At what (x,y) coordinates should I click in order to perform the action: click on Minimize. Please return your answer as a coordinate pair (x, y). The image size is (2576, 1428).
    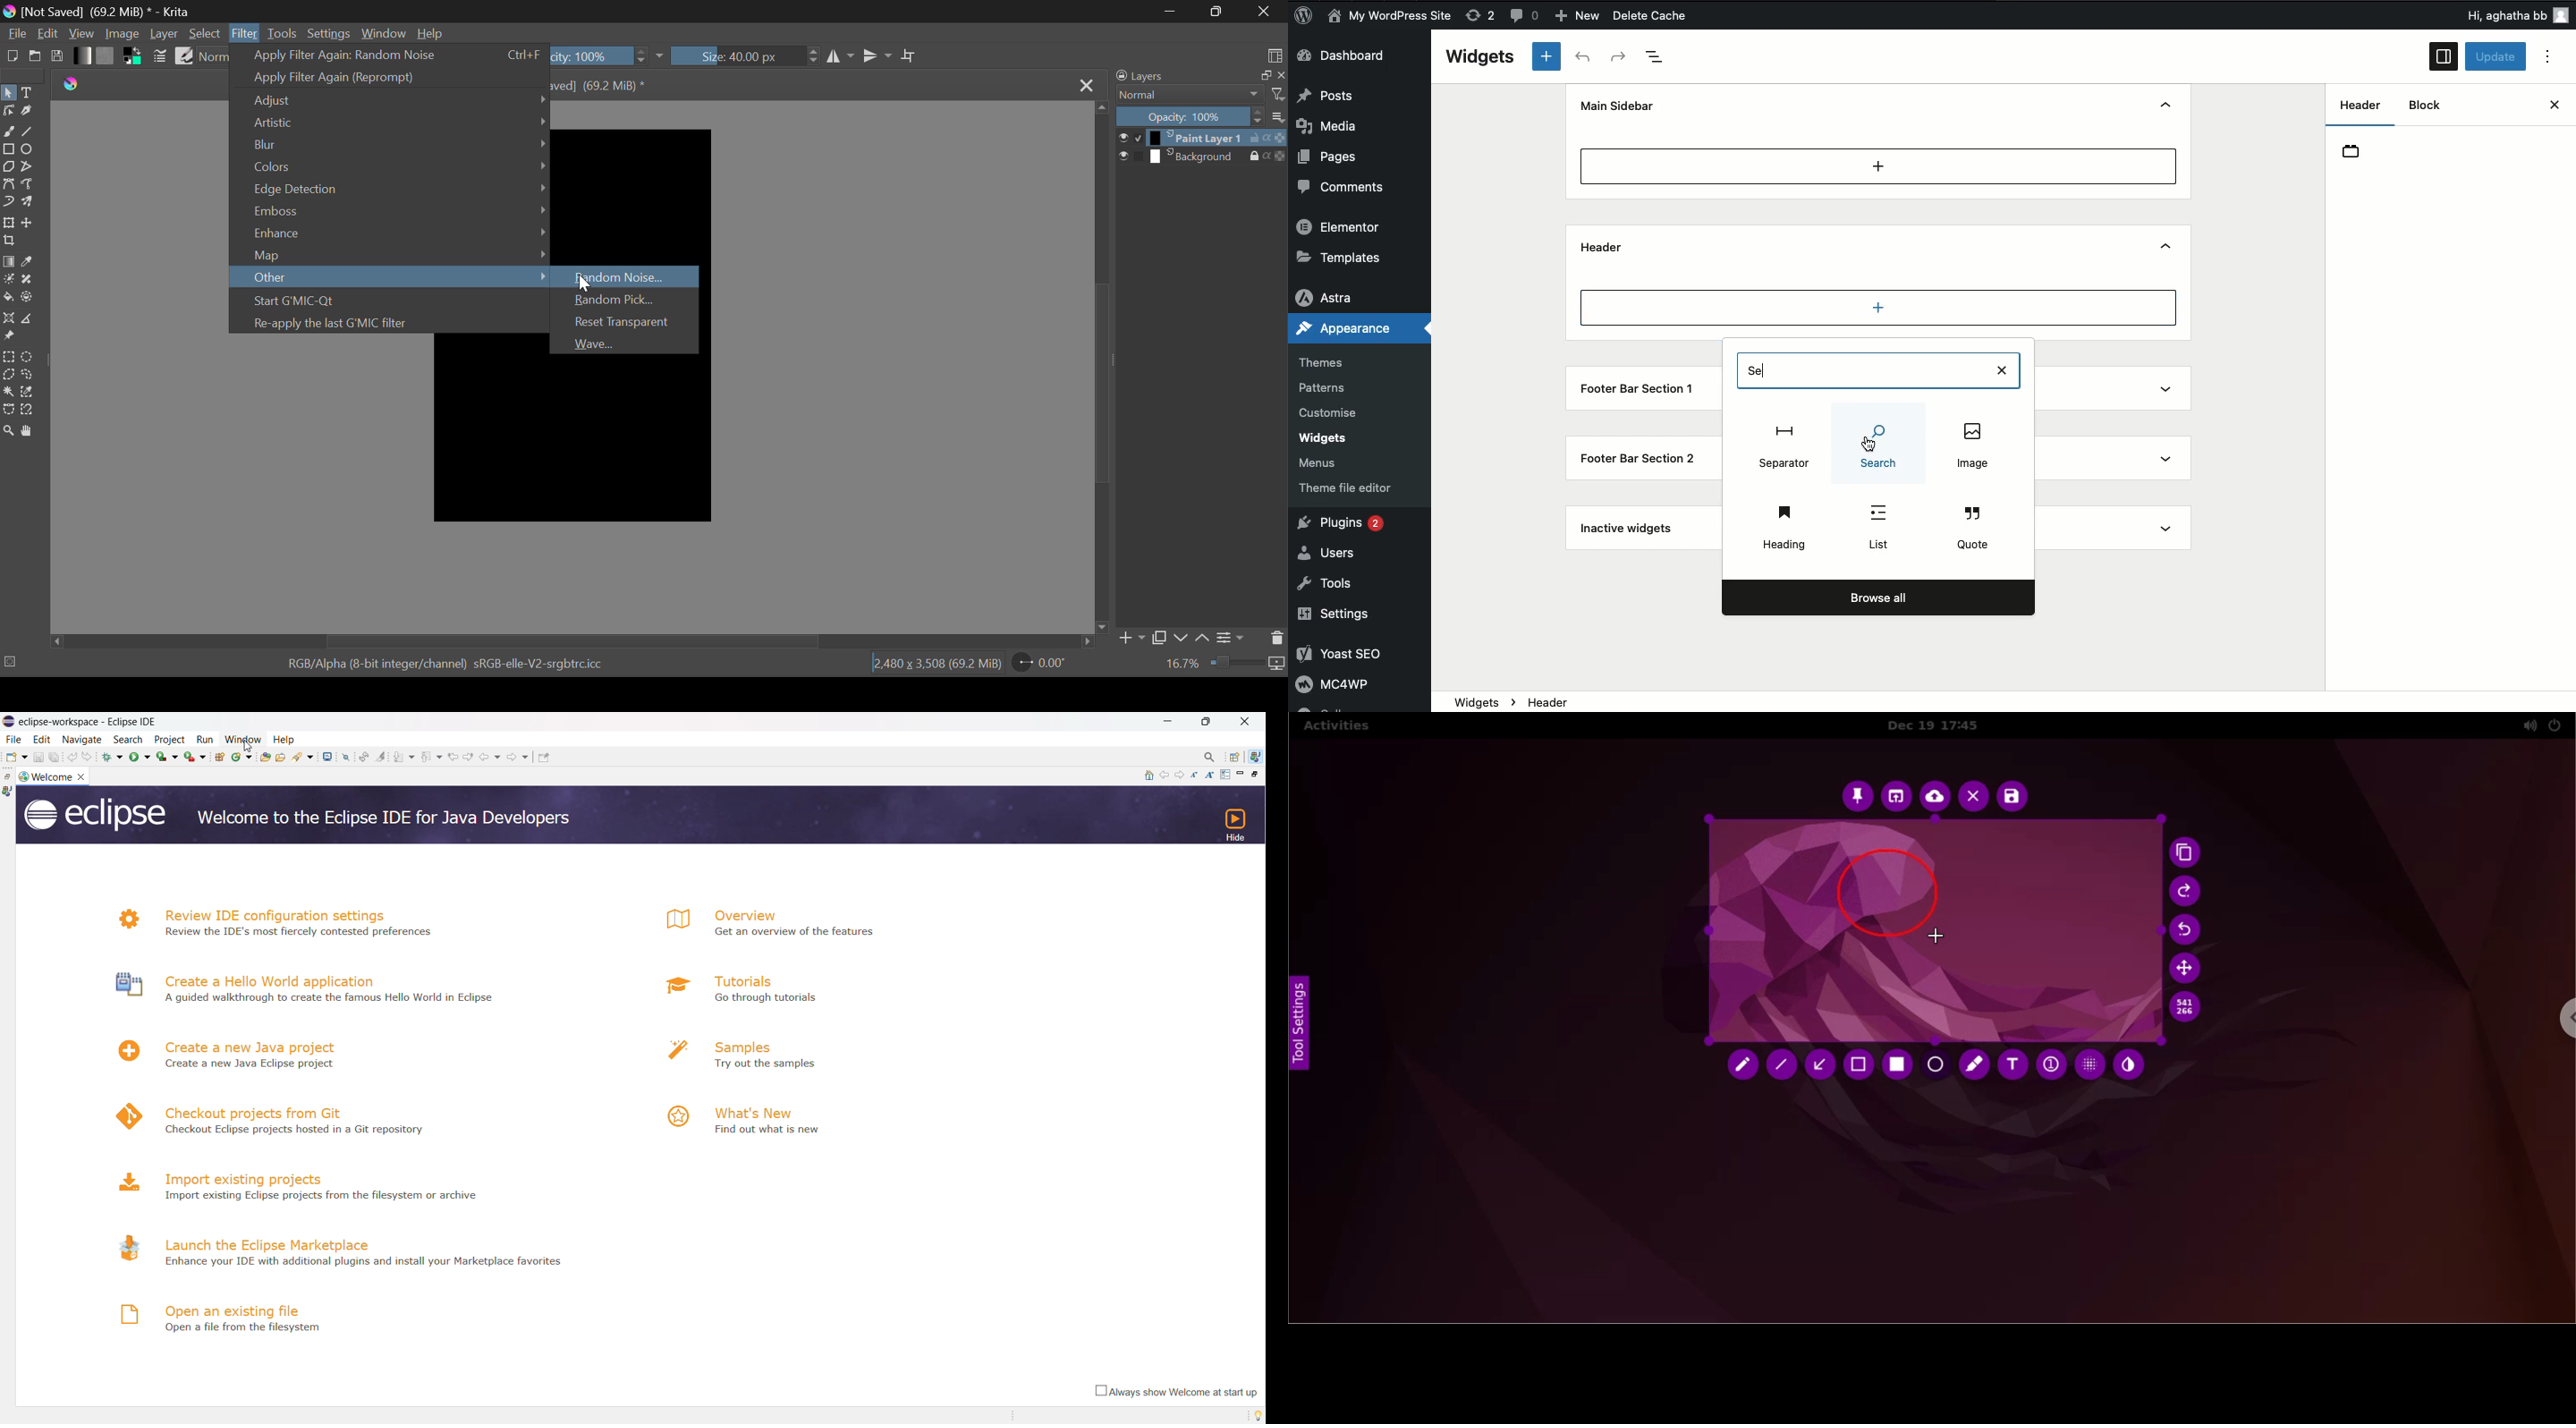
    Looking at the image, I should click on (1215, 11).